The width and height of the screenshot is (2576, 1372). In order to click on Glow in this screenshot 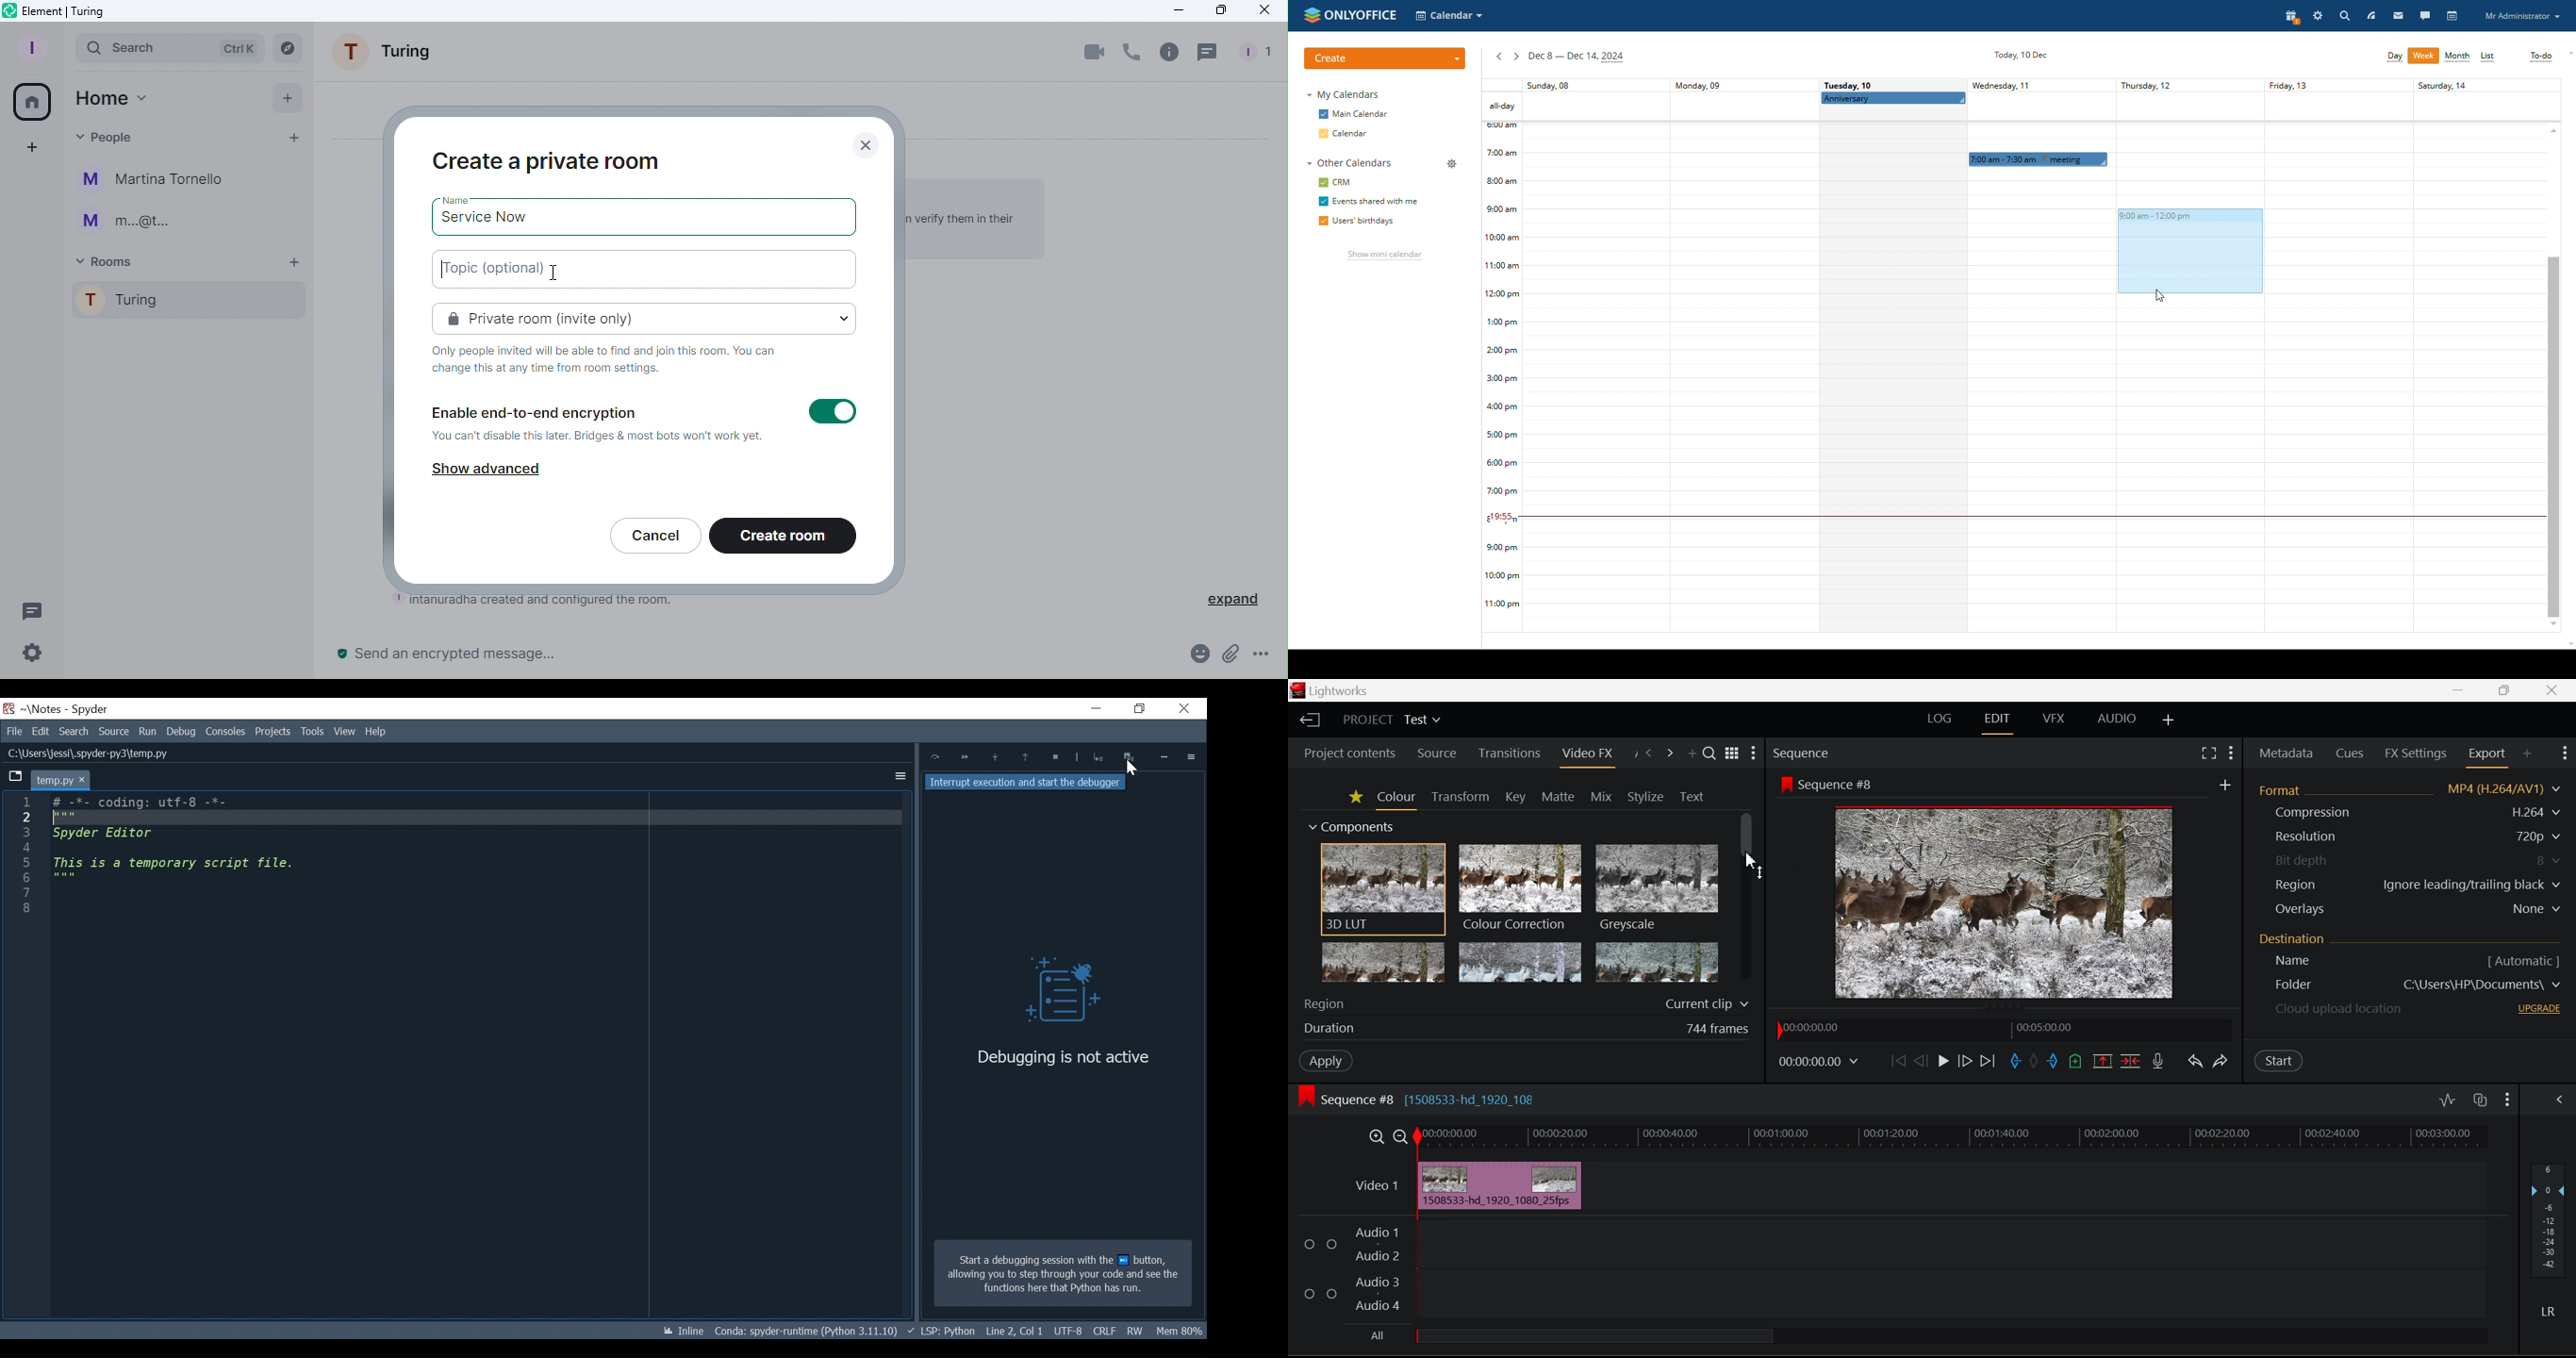, I will do `click(1382, 963)`.